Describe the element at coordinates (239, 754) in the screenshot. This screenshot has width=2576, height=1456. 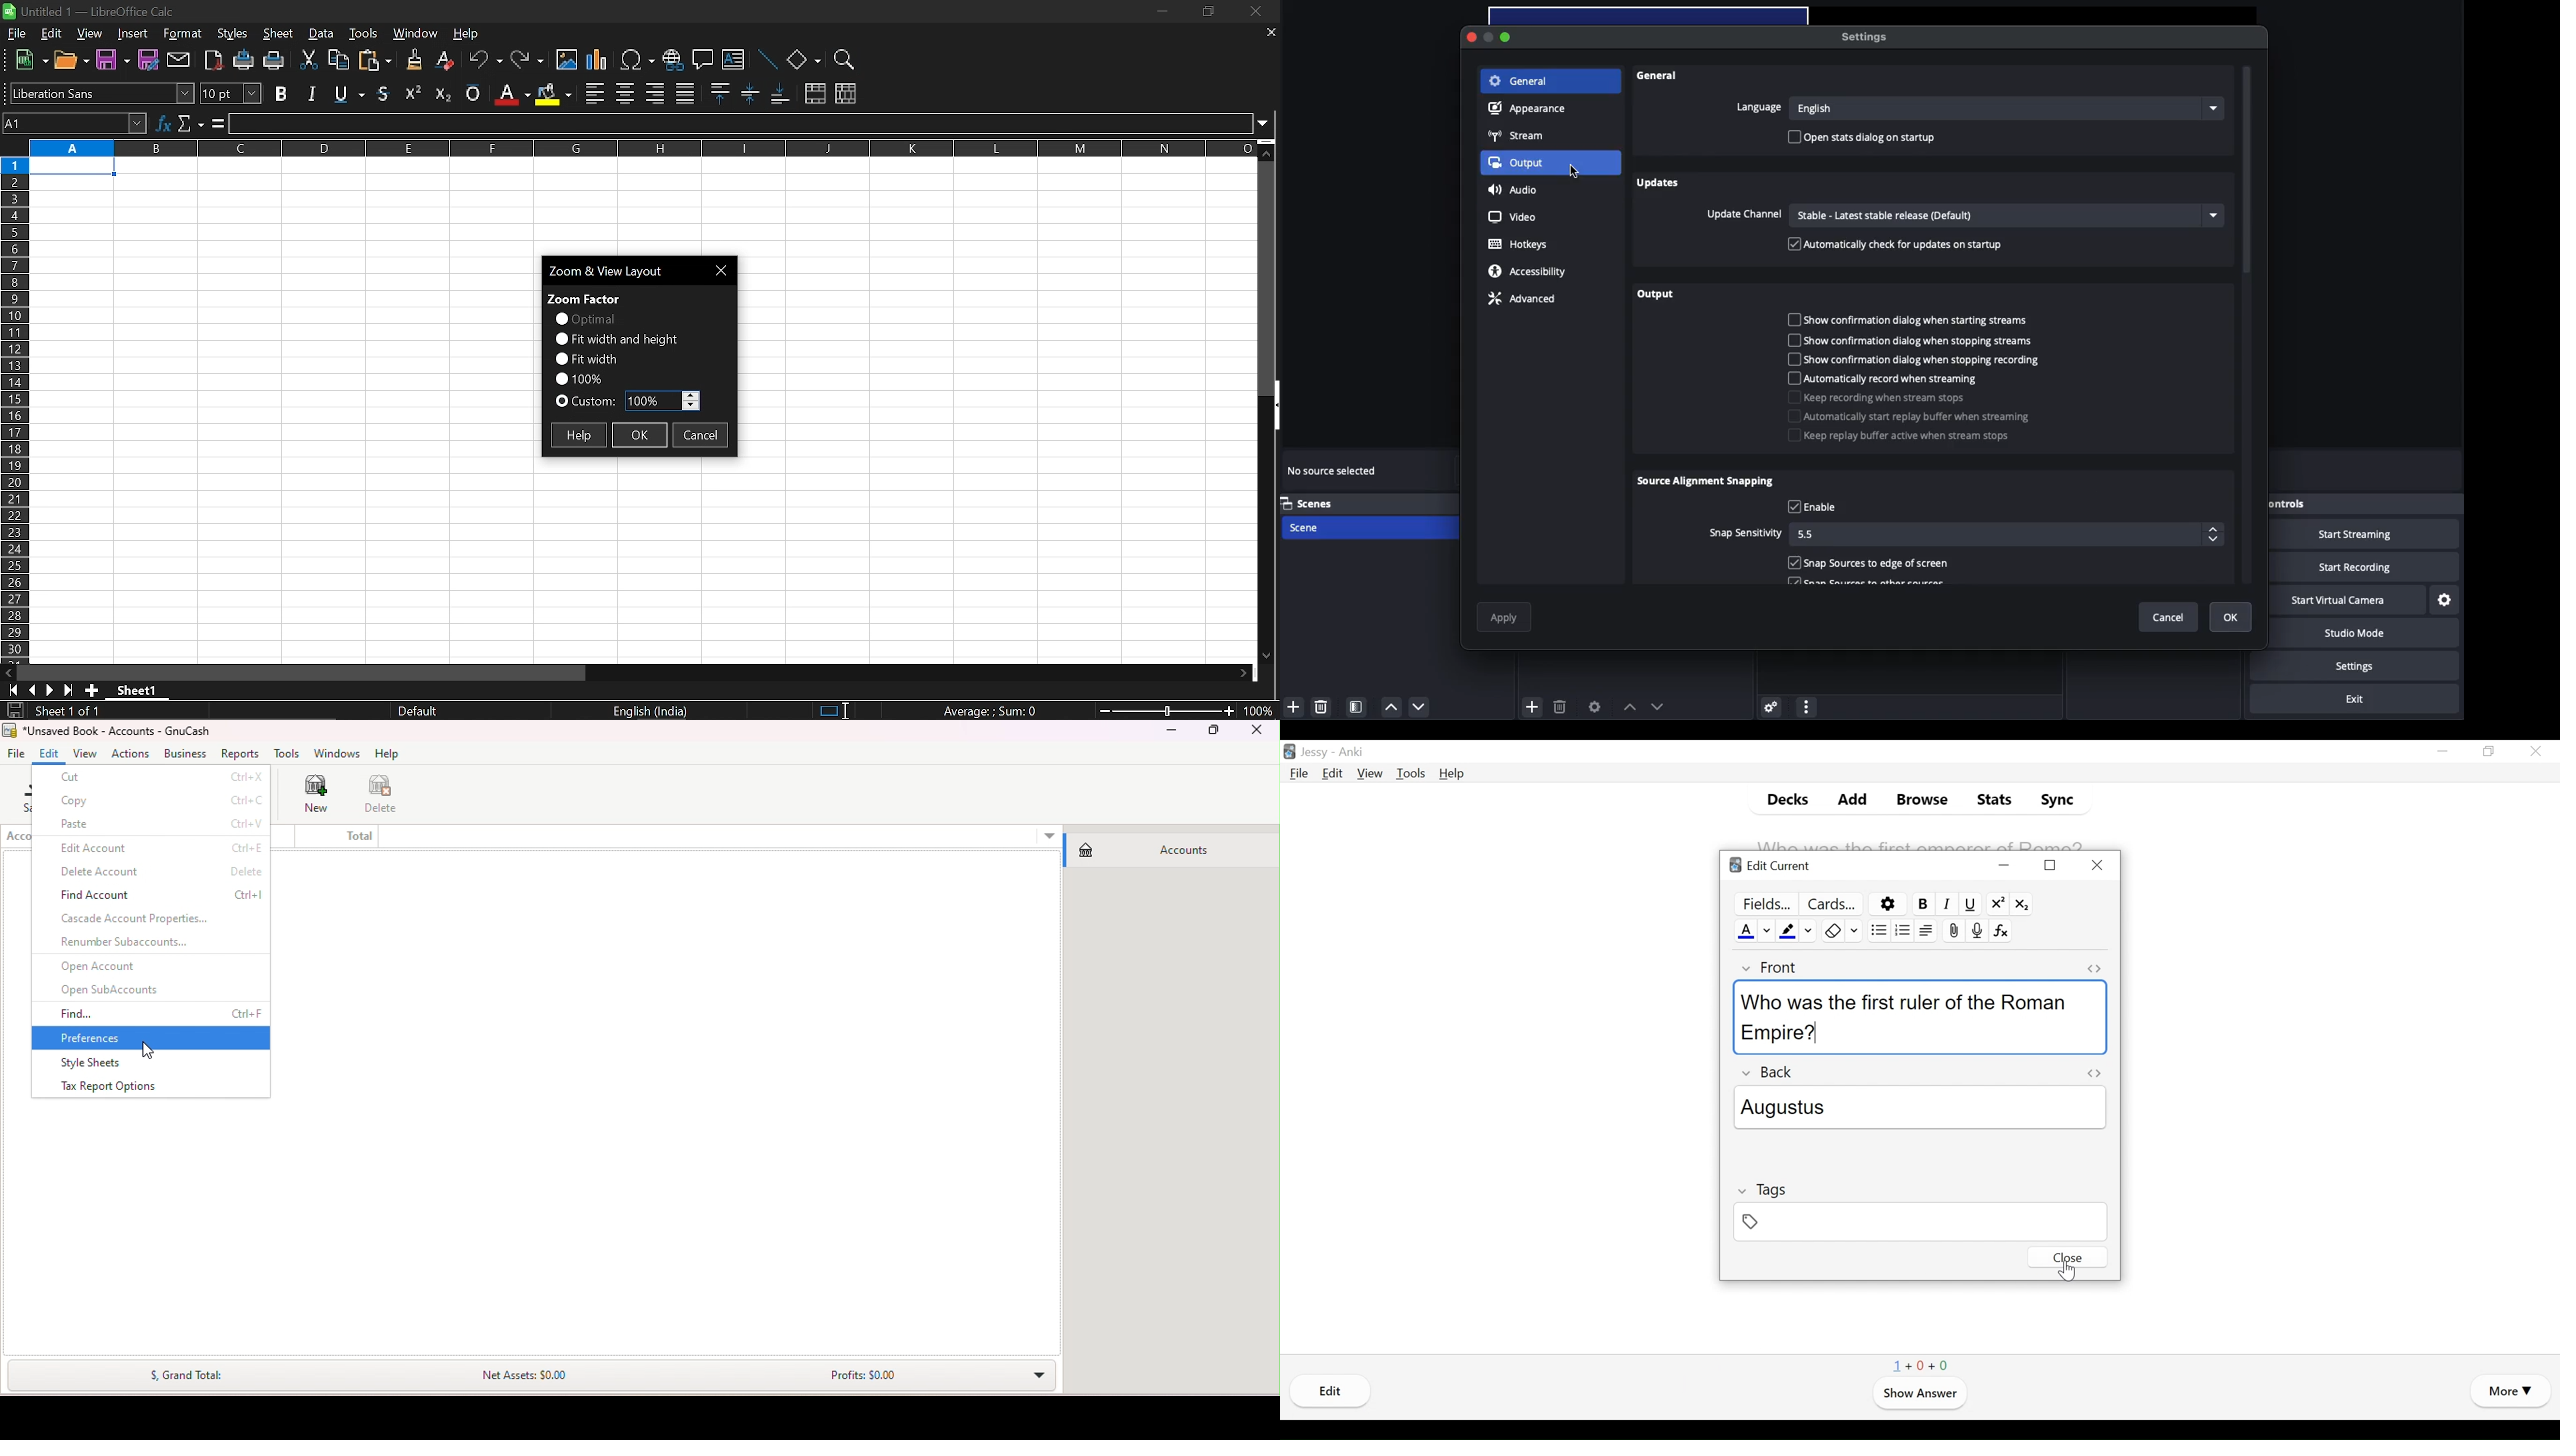
I see `Reports` at that location.